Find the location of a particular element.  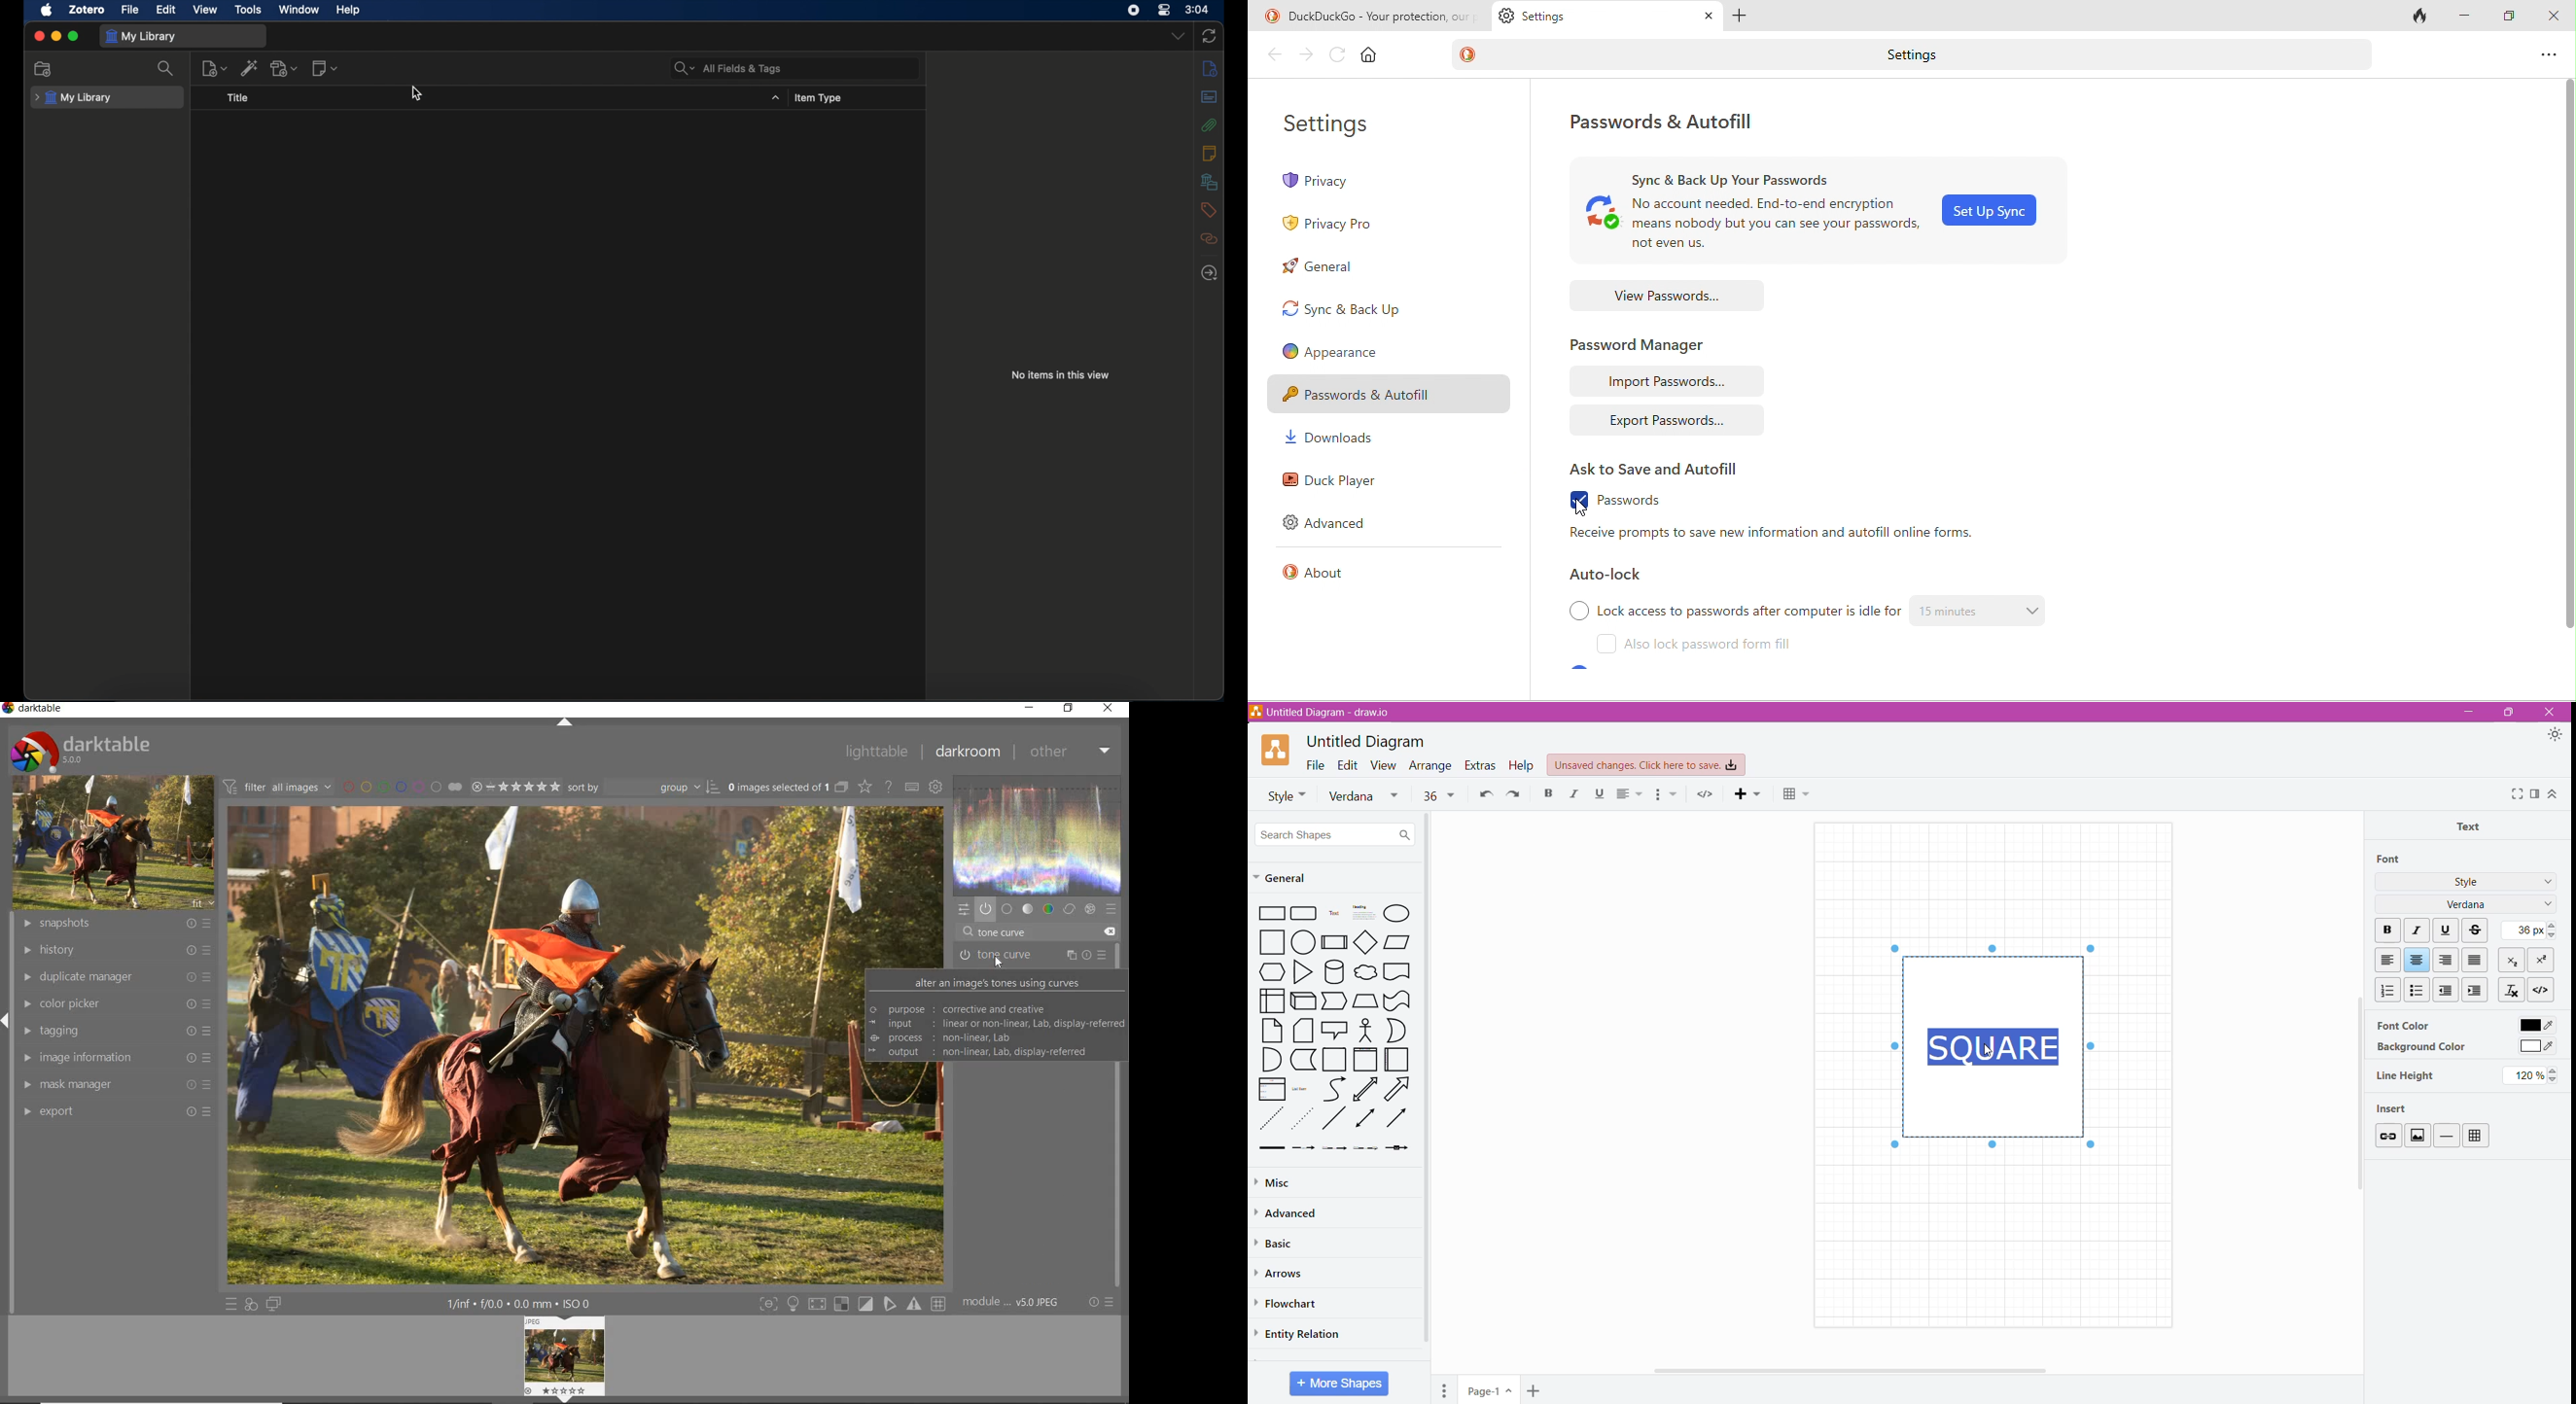

square is located at coordinates (1268, 942).